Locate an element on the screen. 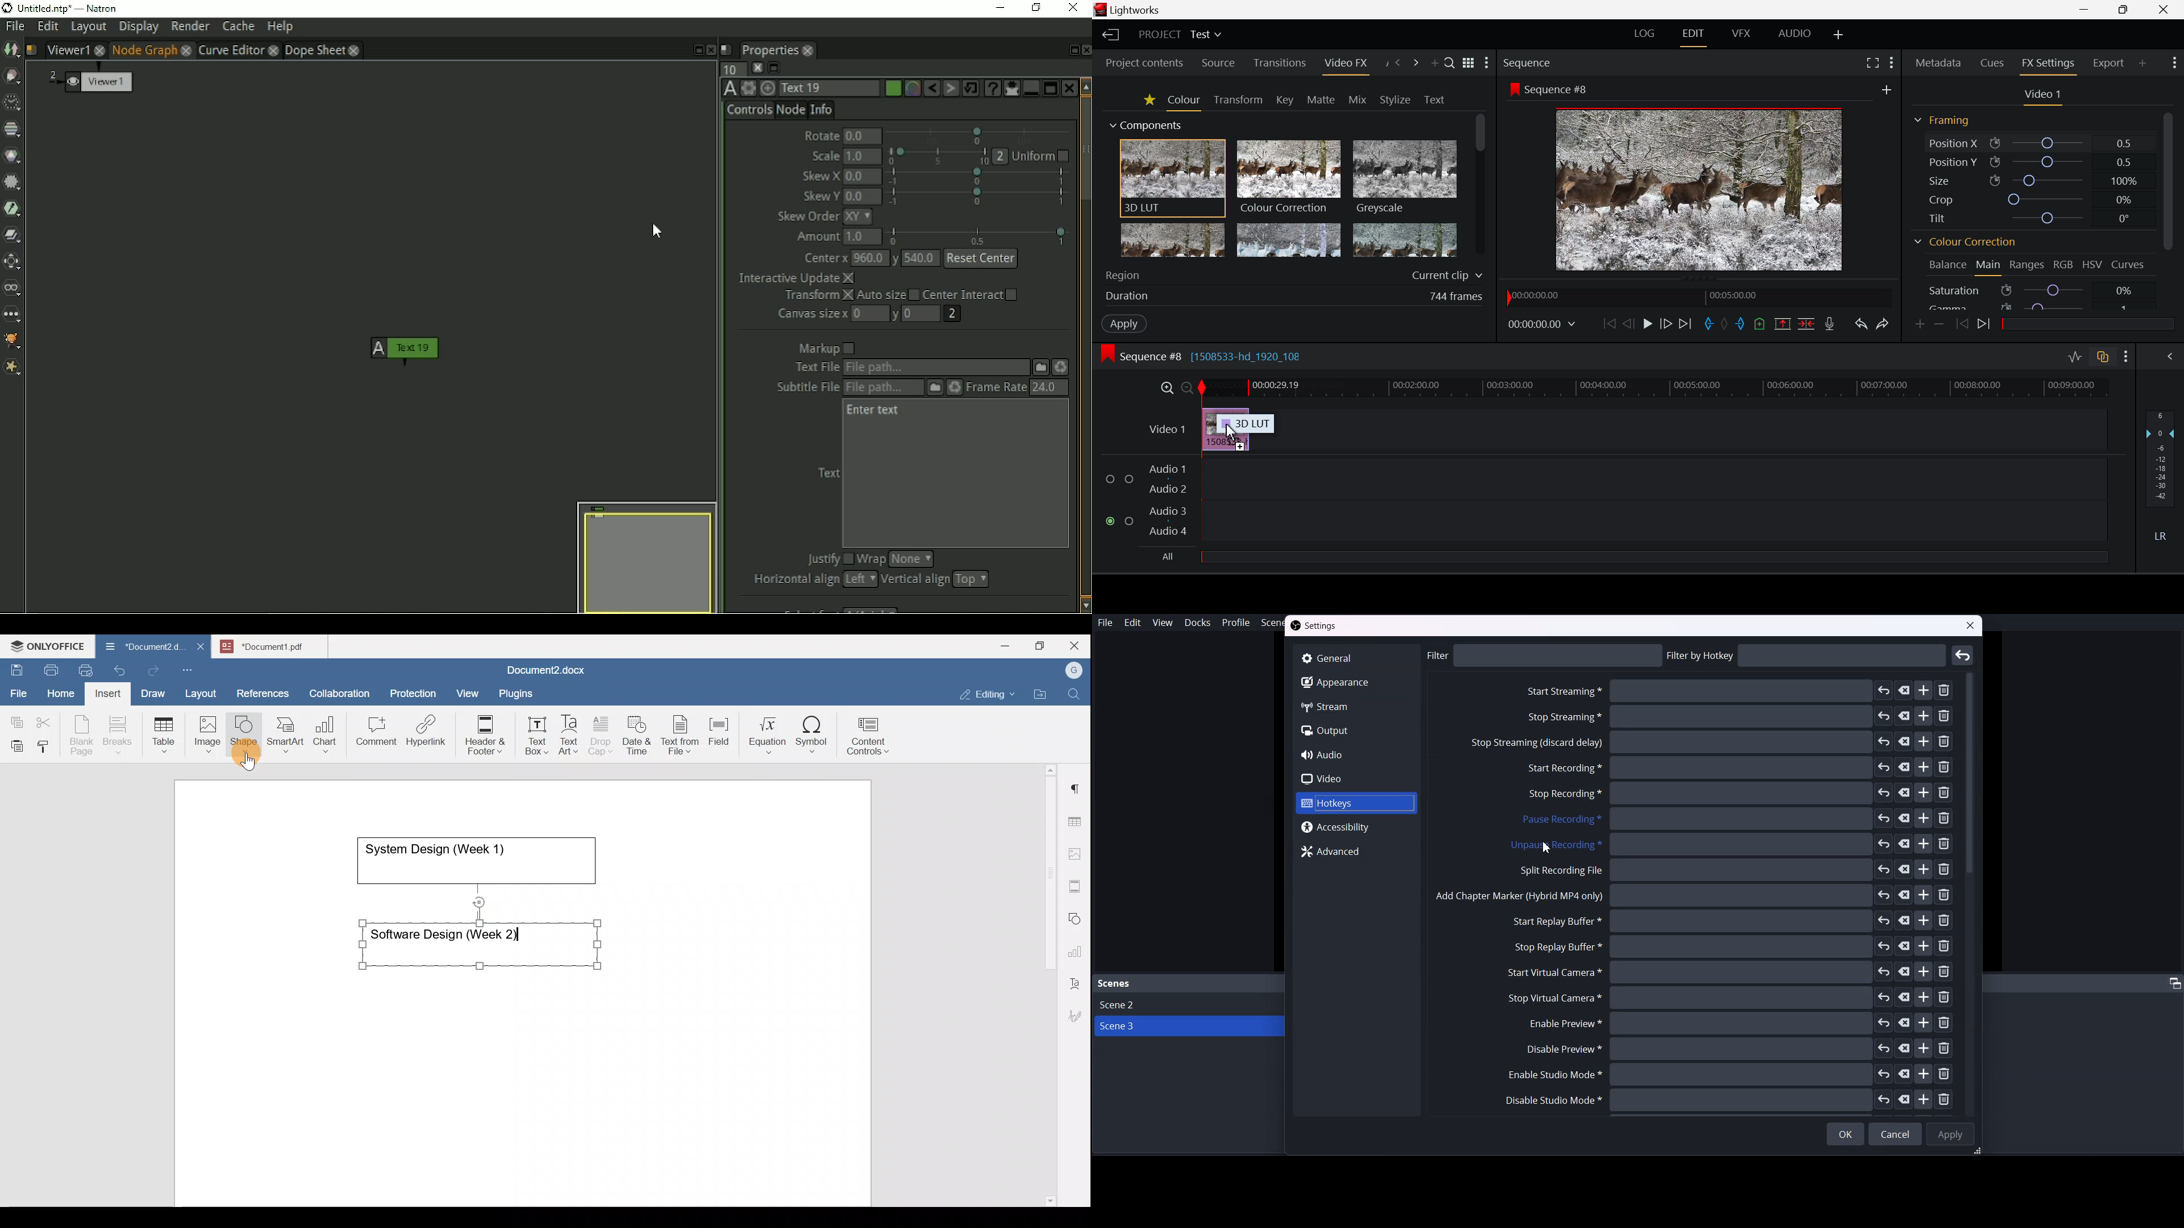  Layout is located at coordinates (204, 691).